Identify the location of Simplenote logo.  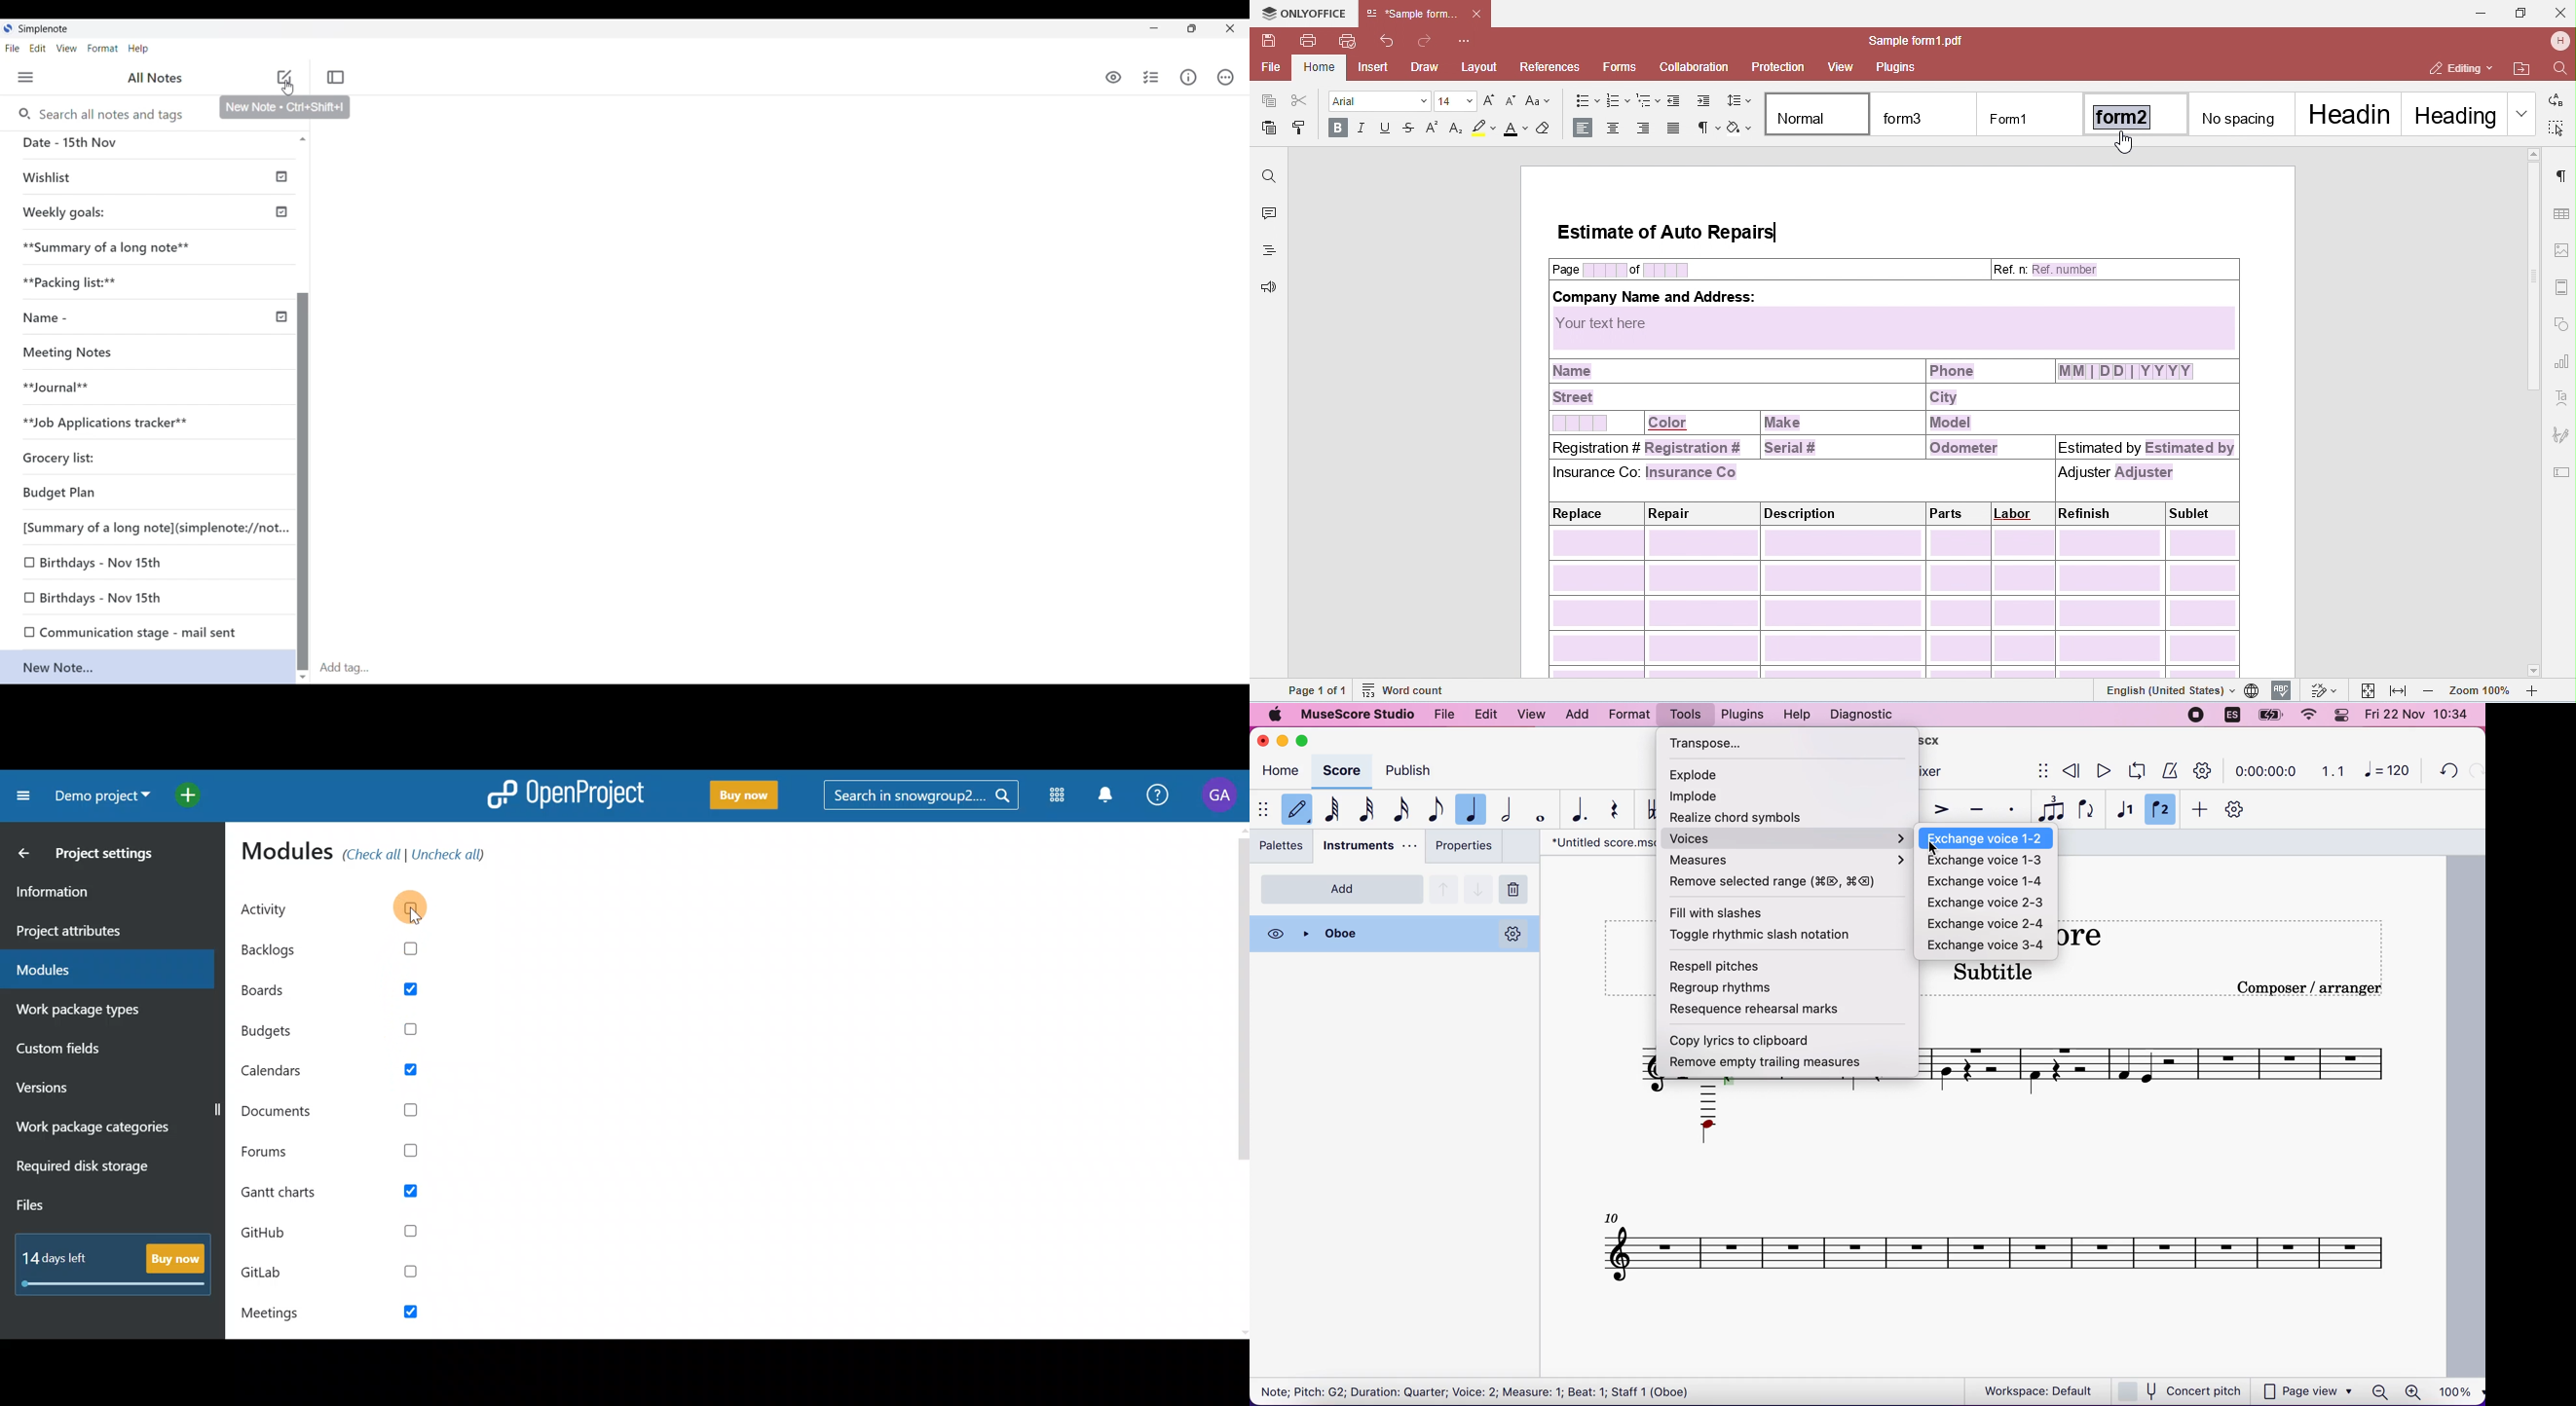
(8, 28).